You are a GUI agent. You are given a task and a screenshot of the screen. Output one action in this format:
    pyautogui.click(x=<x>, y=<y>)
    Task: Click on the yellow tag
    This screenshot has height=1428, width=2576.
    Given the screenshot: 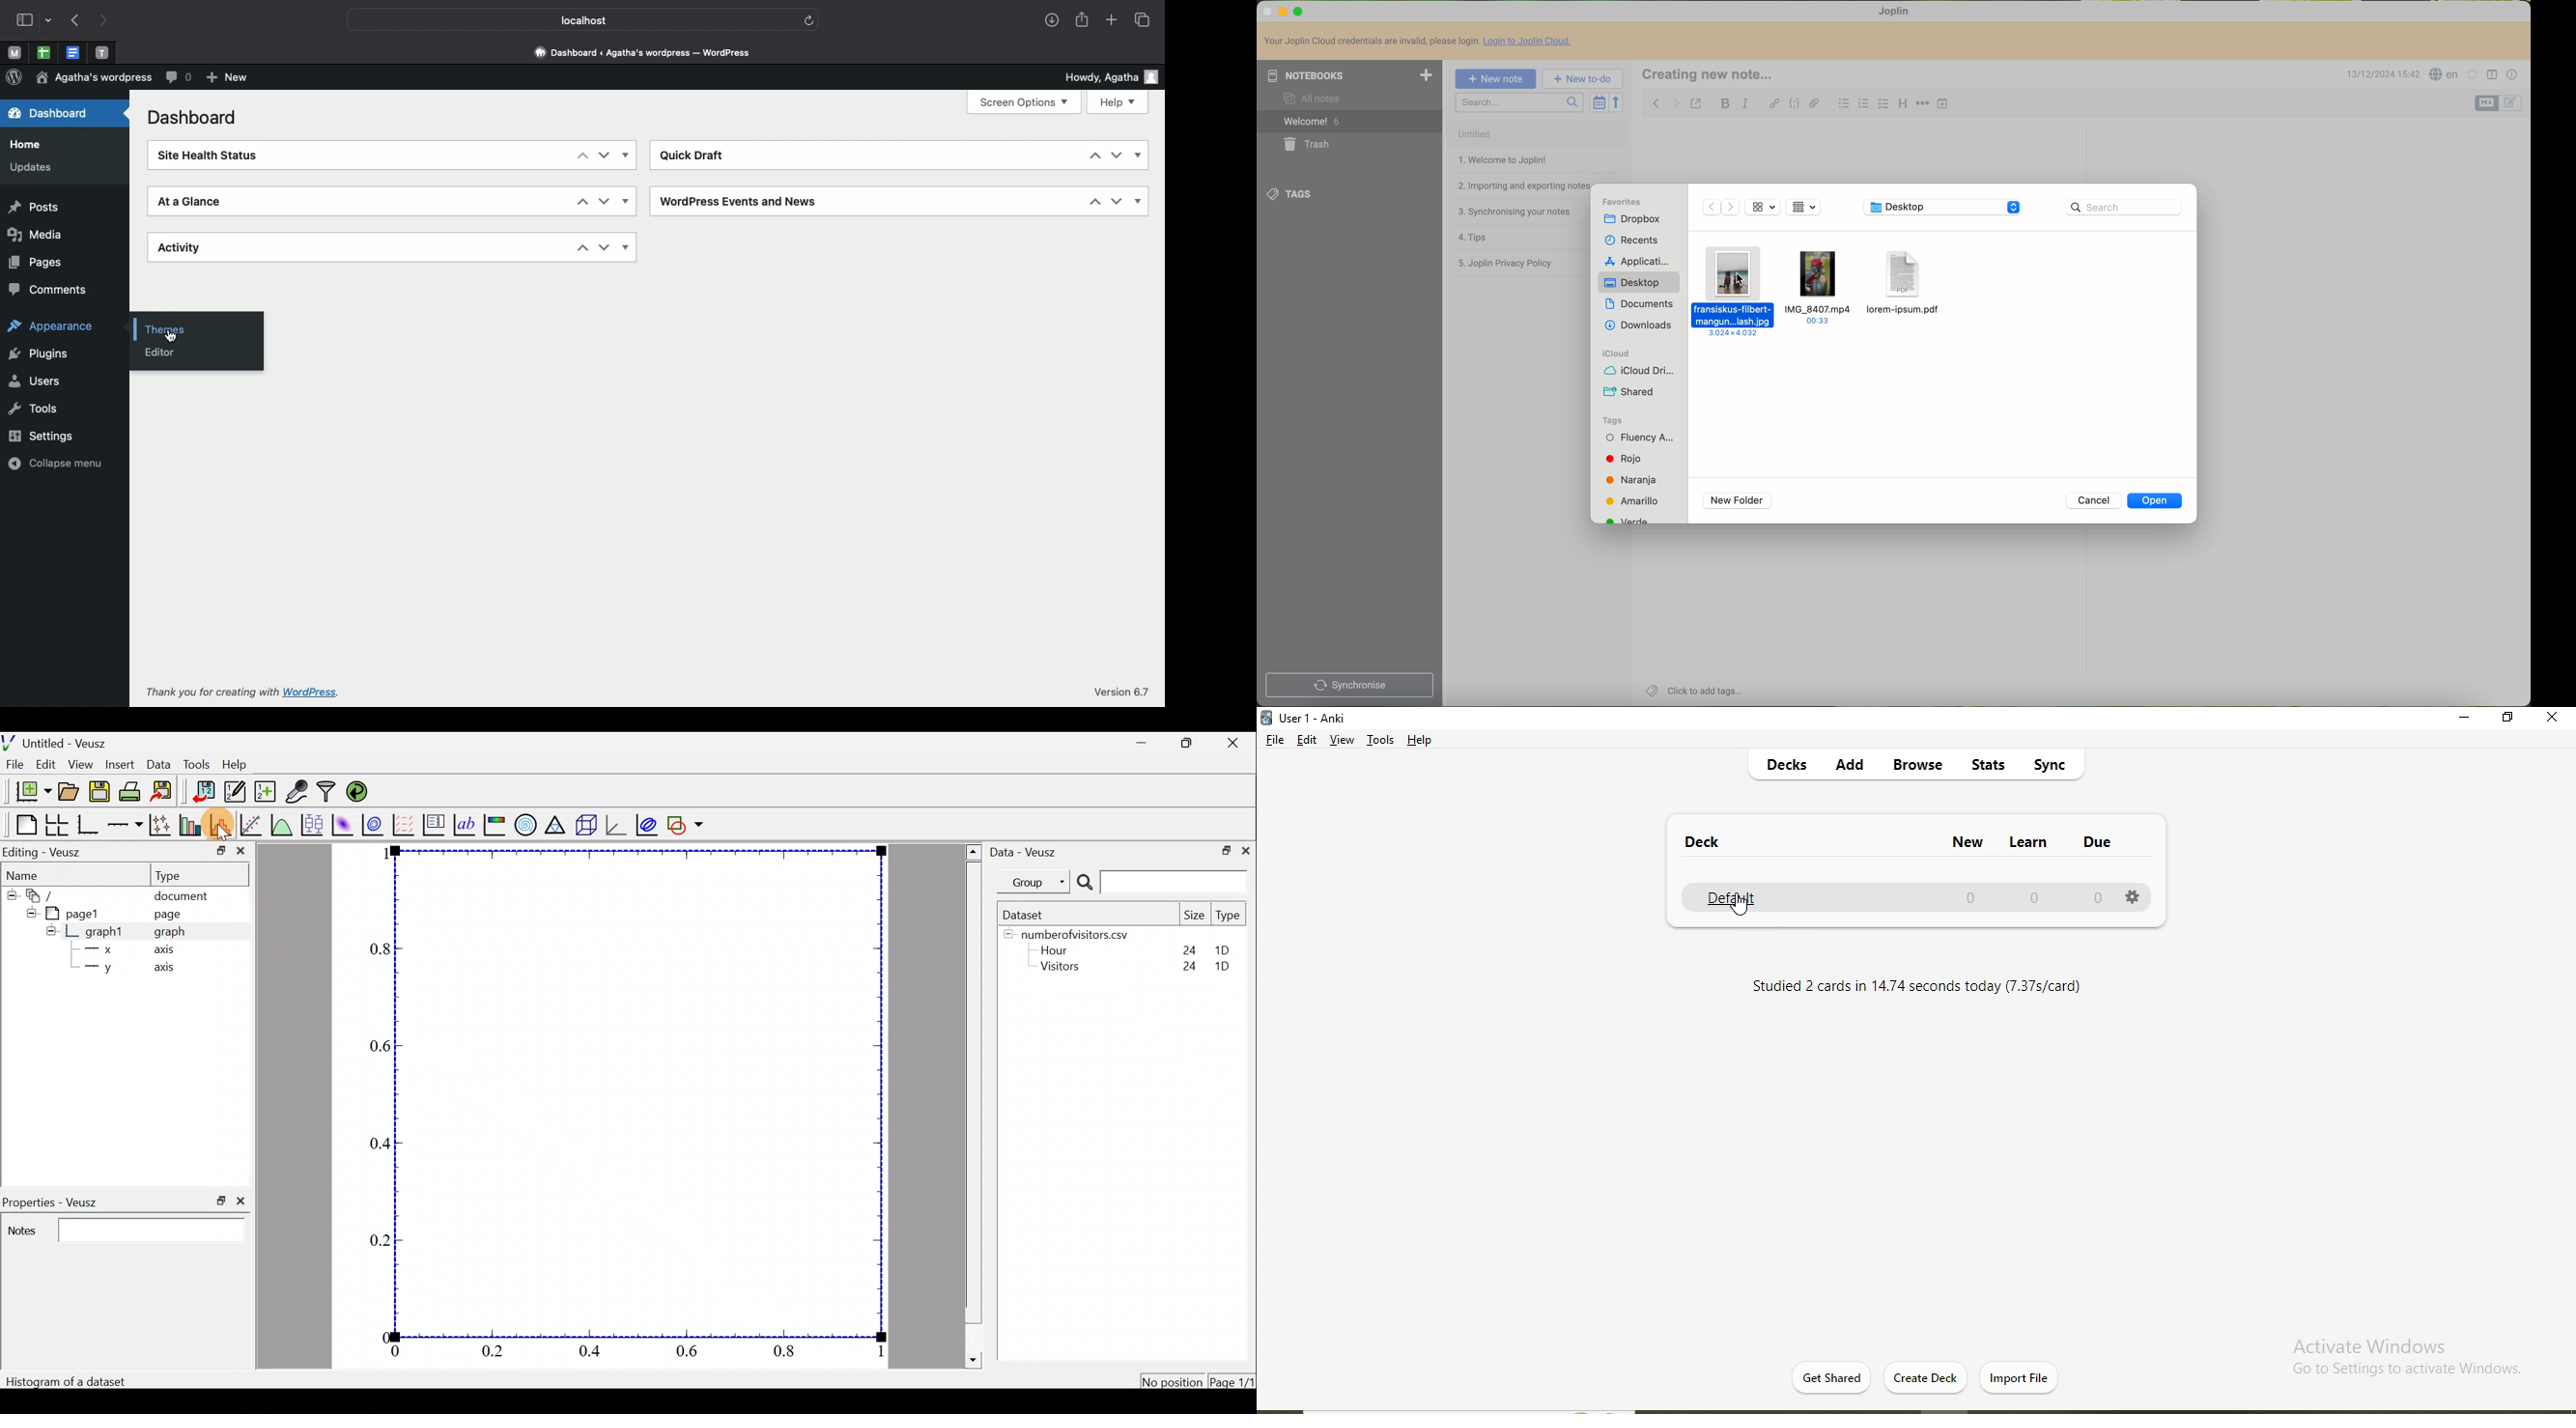 What is the action you would take?
    pyautogui.click(x=1636, y=501)
    